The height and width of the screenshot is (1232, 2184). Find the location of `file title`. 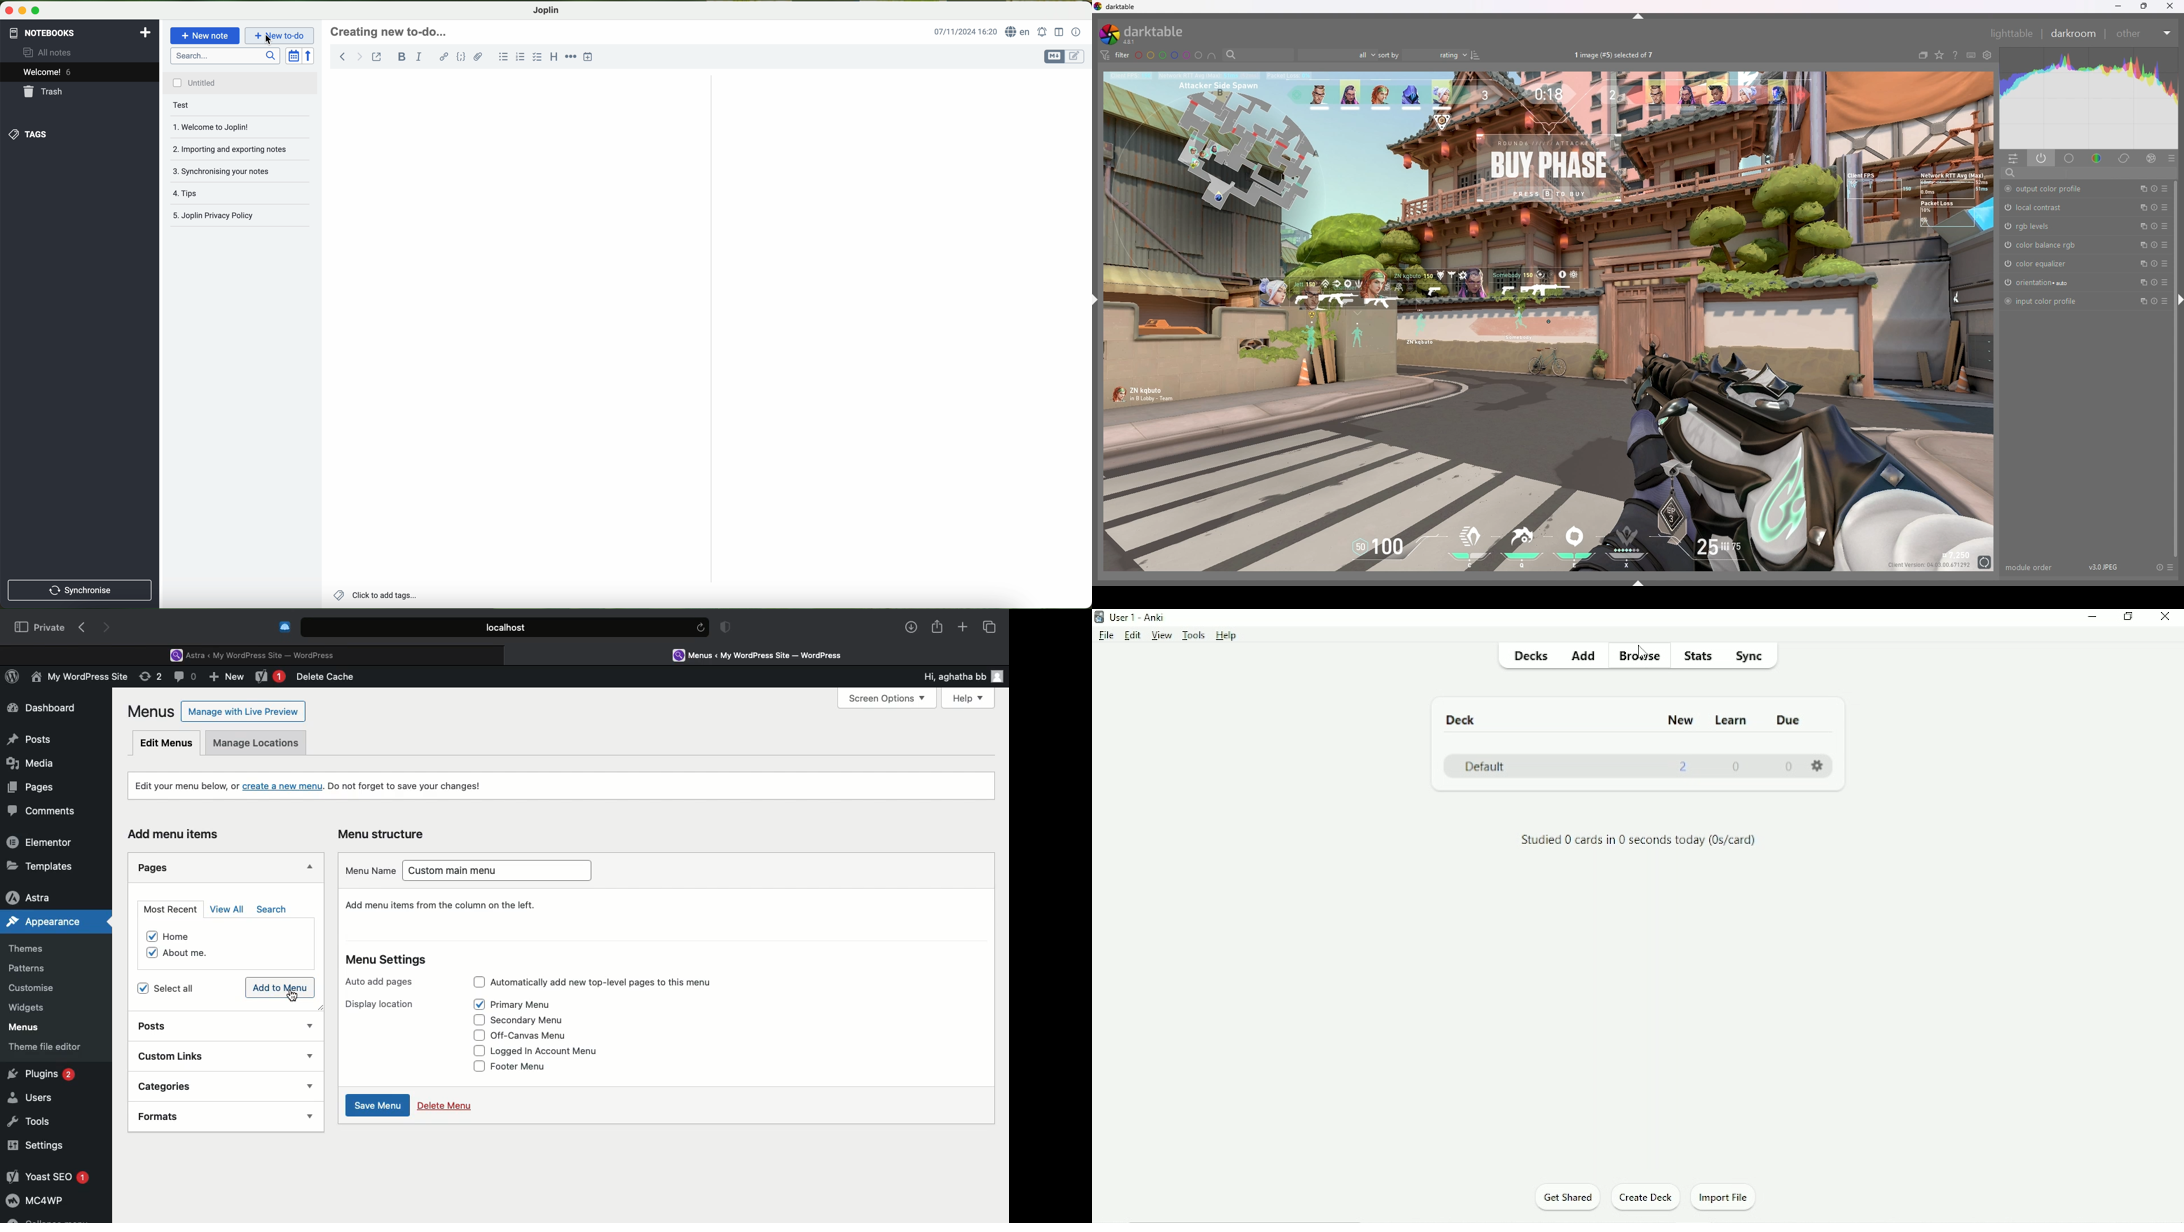

file title is located at coordinates (392, 30).